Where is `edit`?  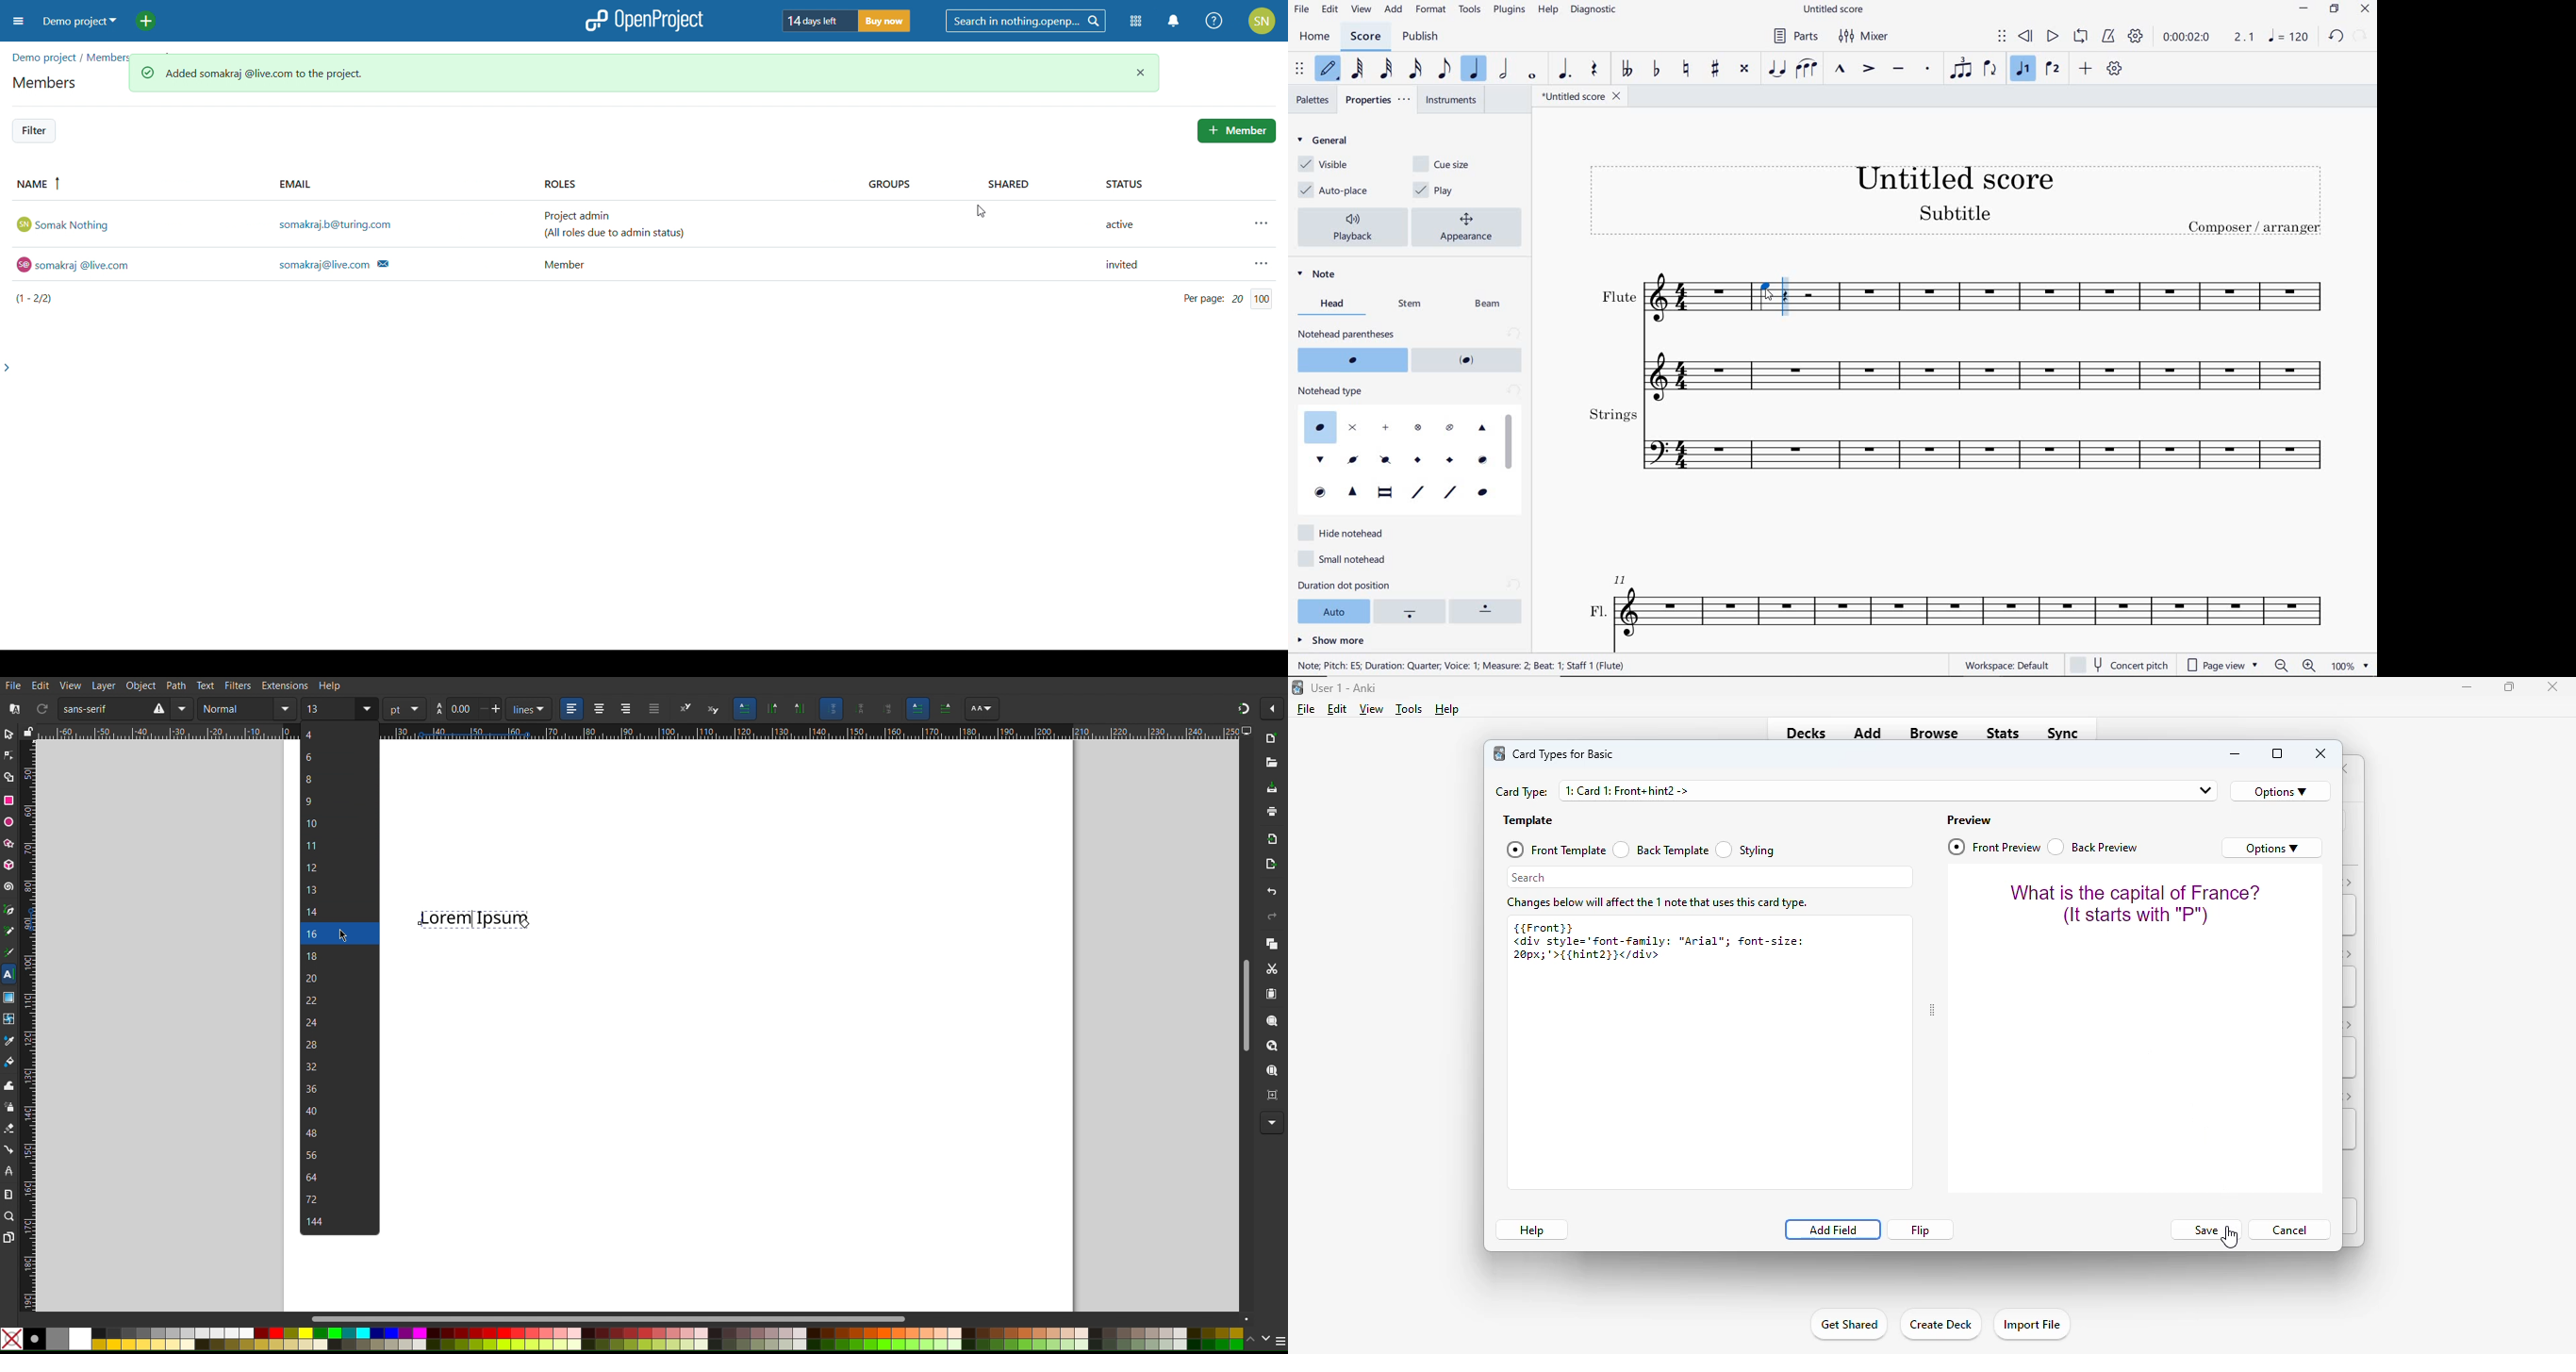
edit is located at coordinates (1337, 709).